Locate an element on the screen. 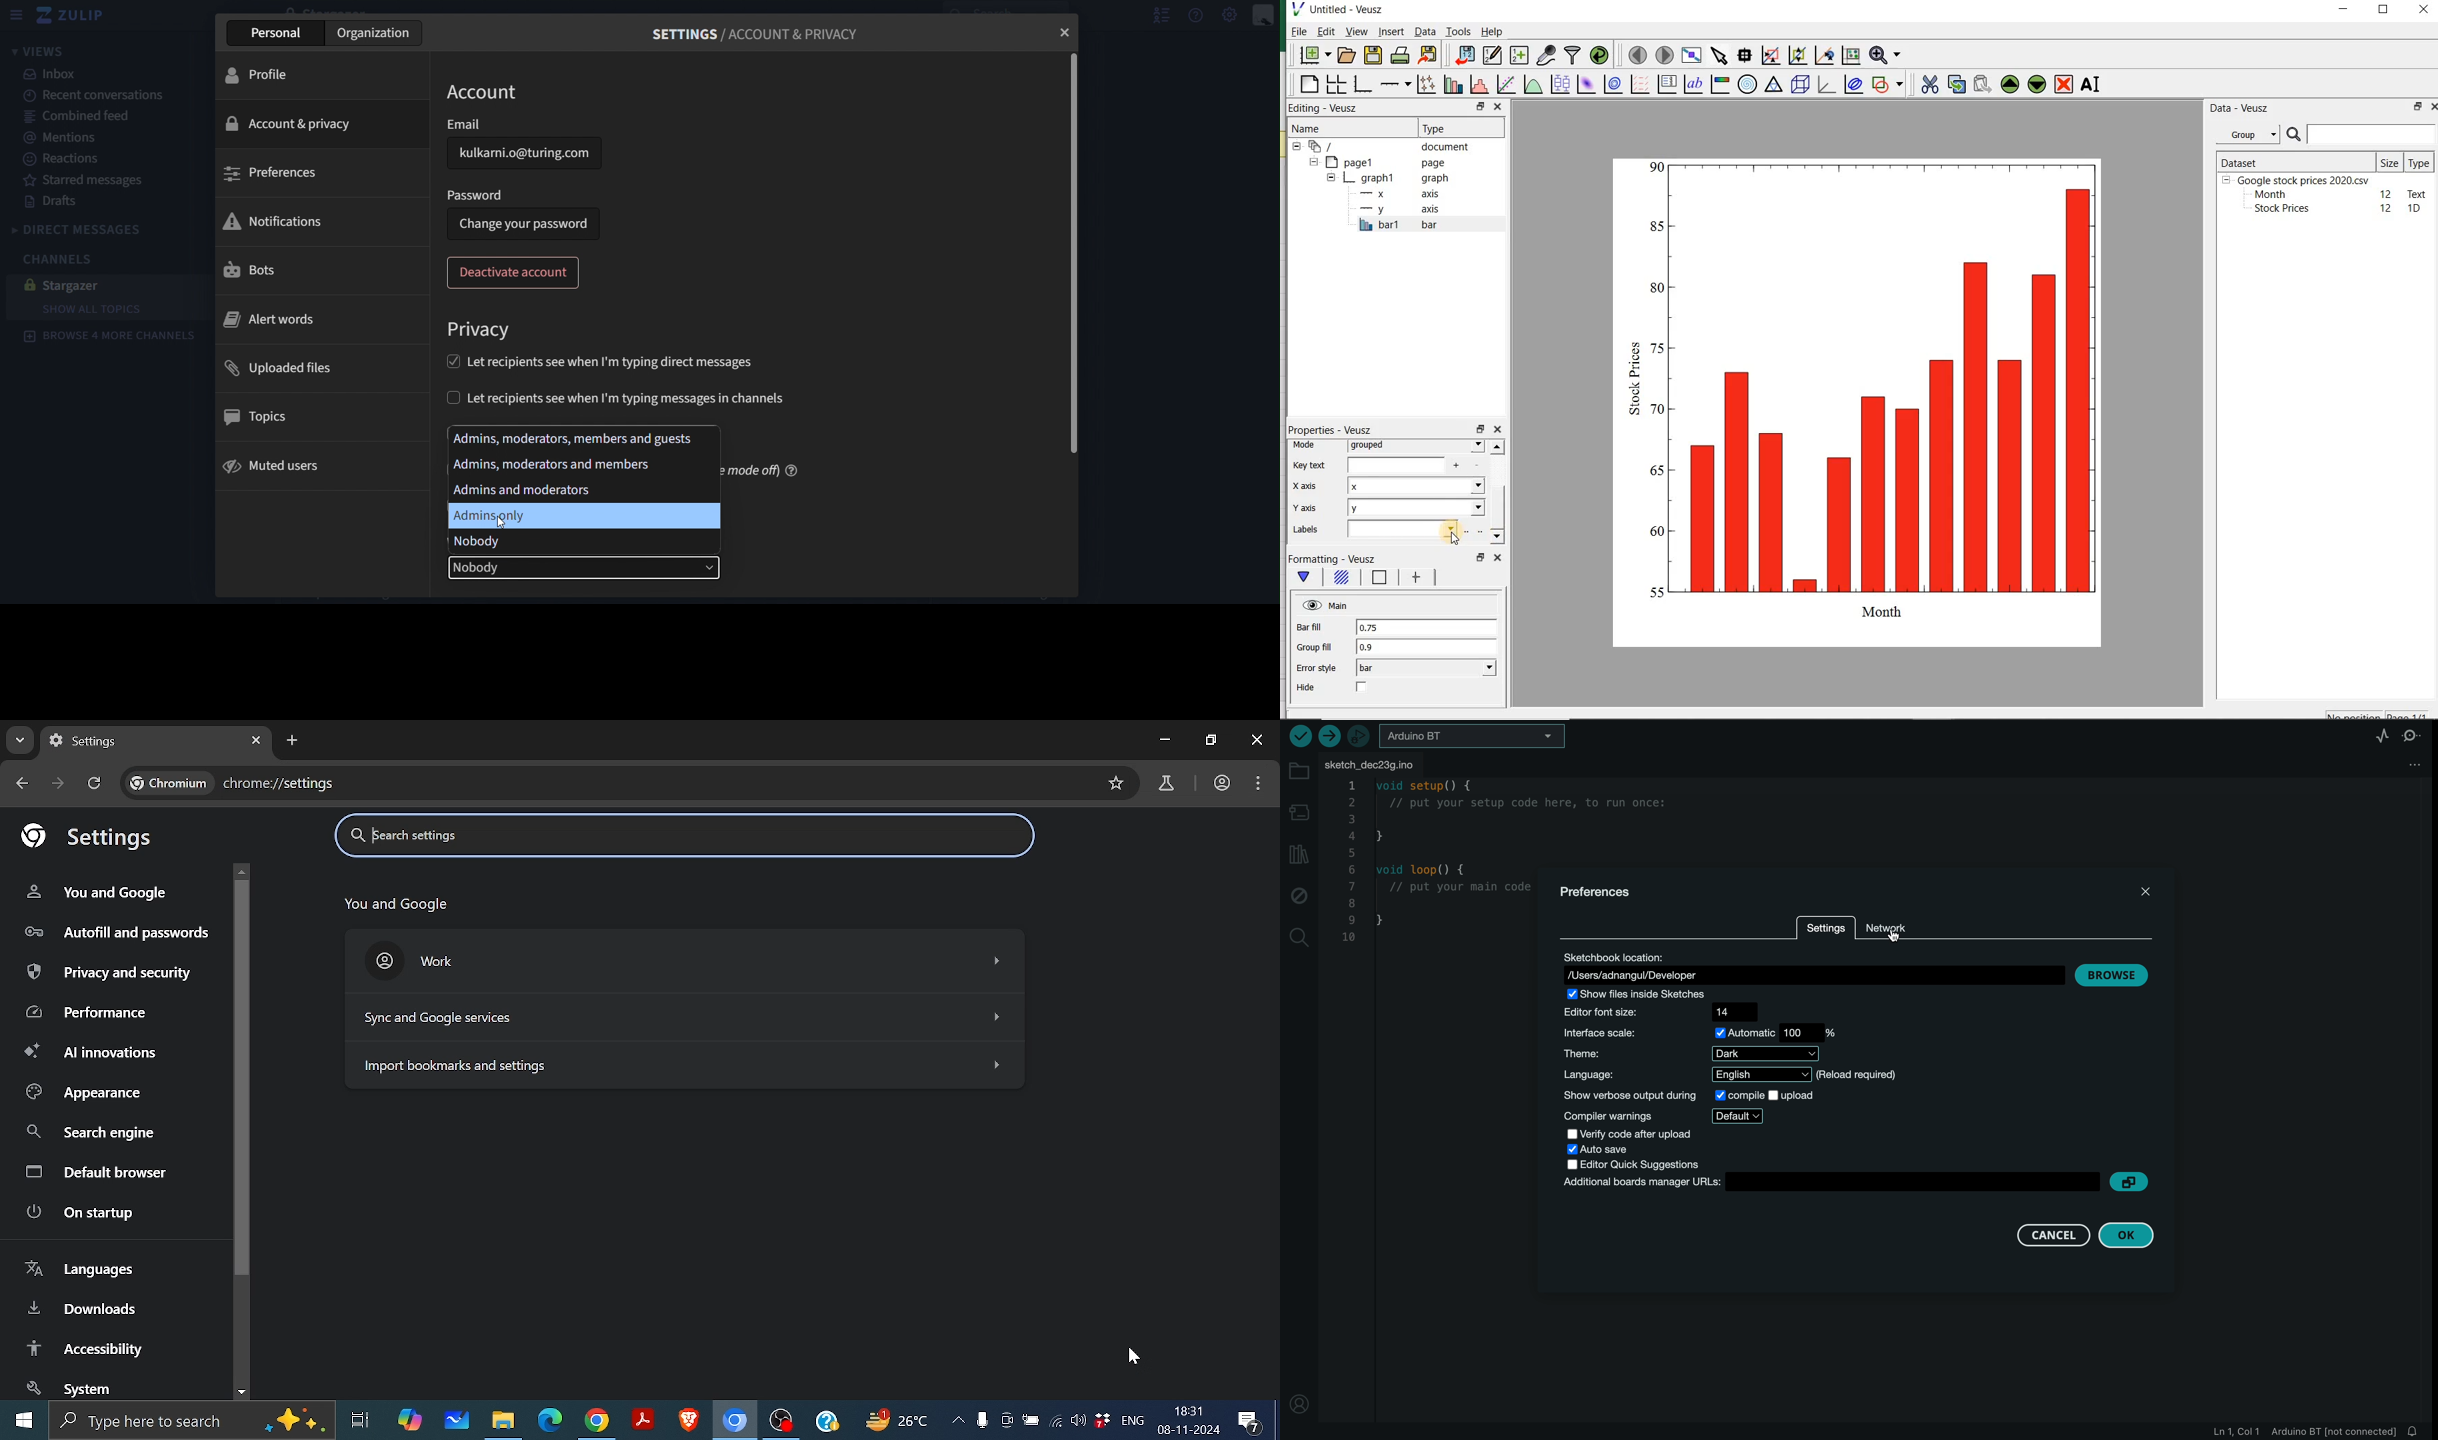  import data into Veusz is located at coordinates (1462, 56).